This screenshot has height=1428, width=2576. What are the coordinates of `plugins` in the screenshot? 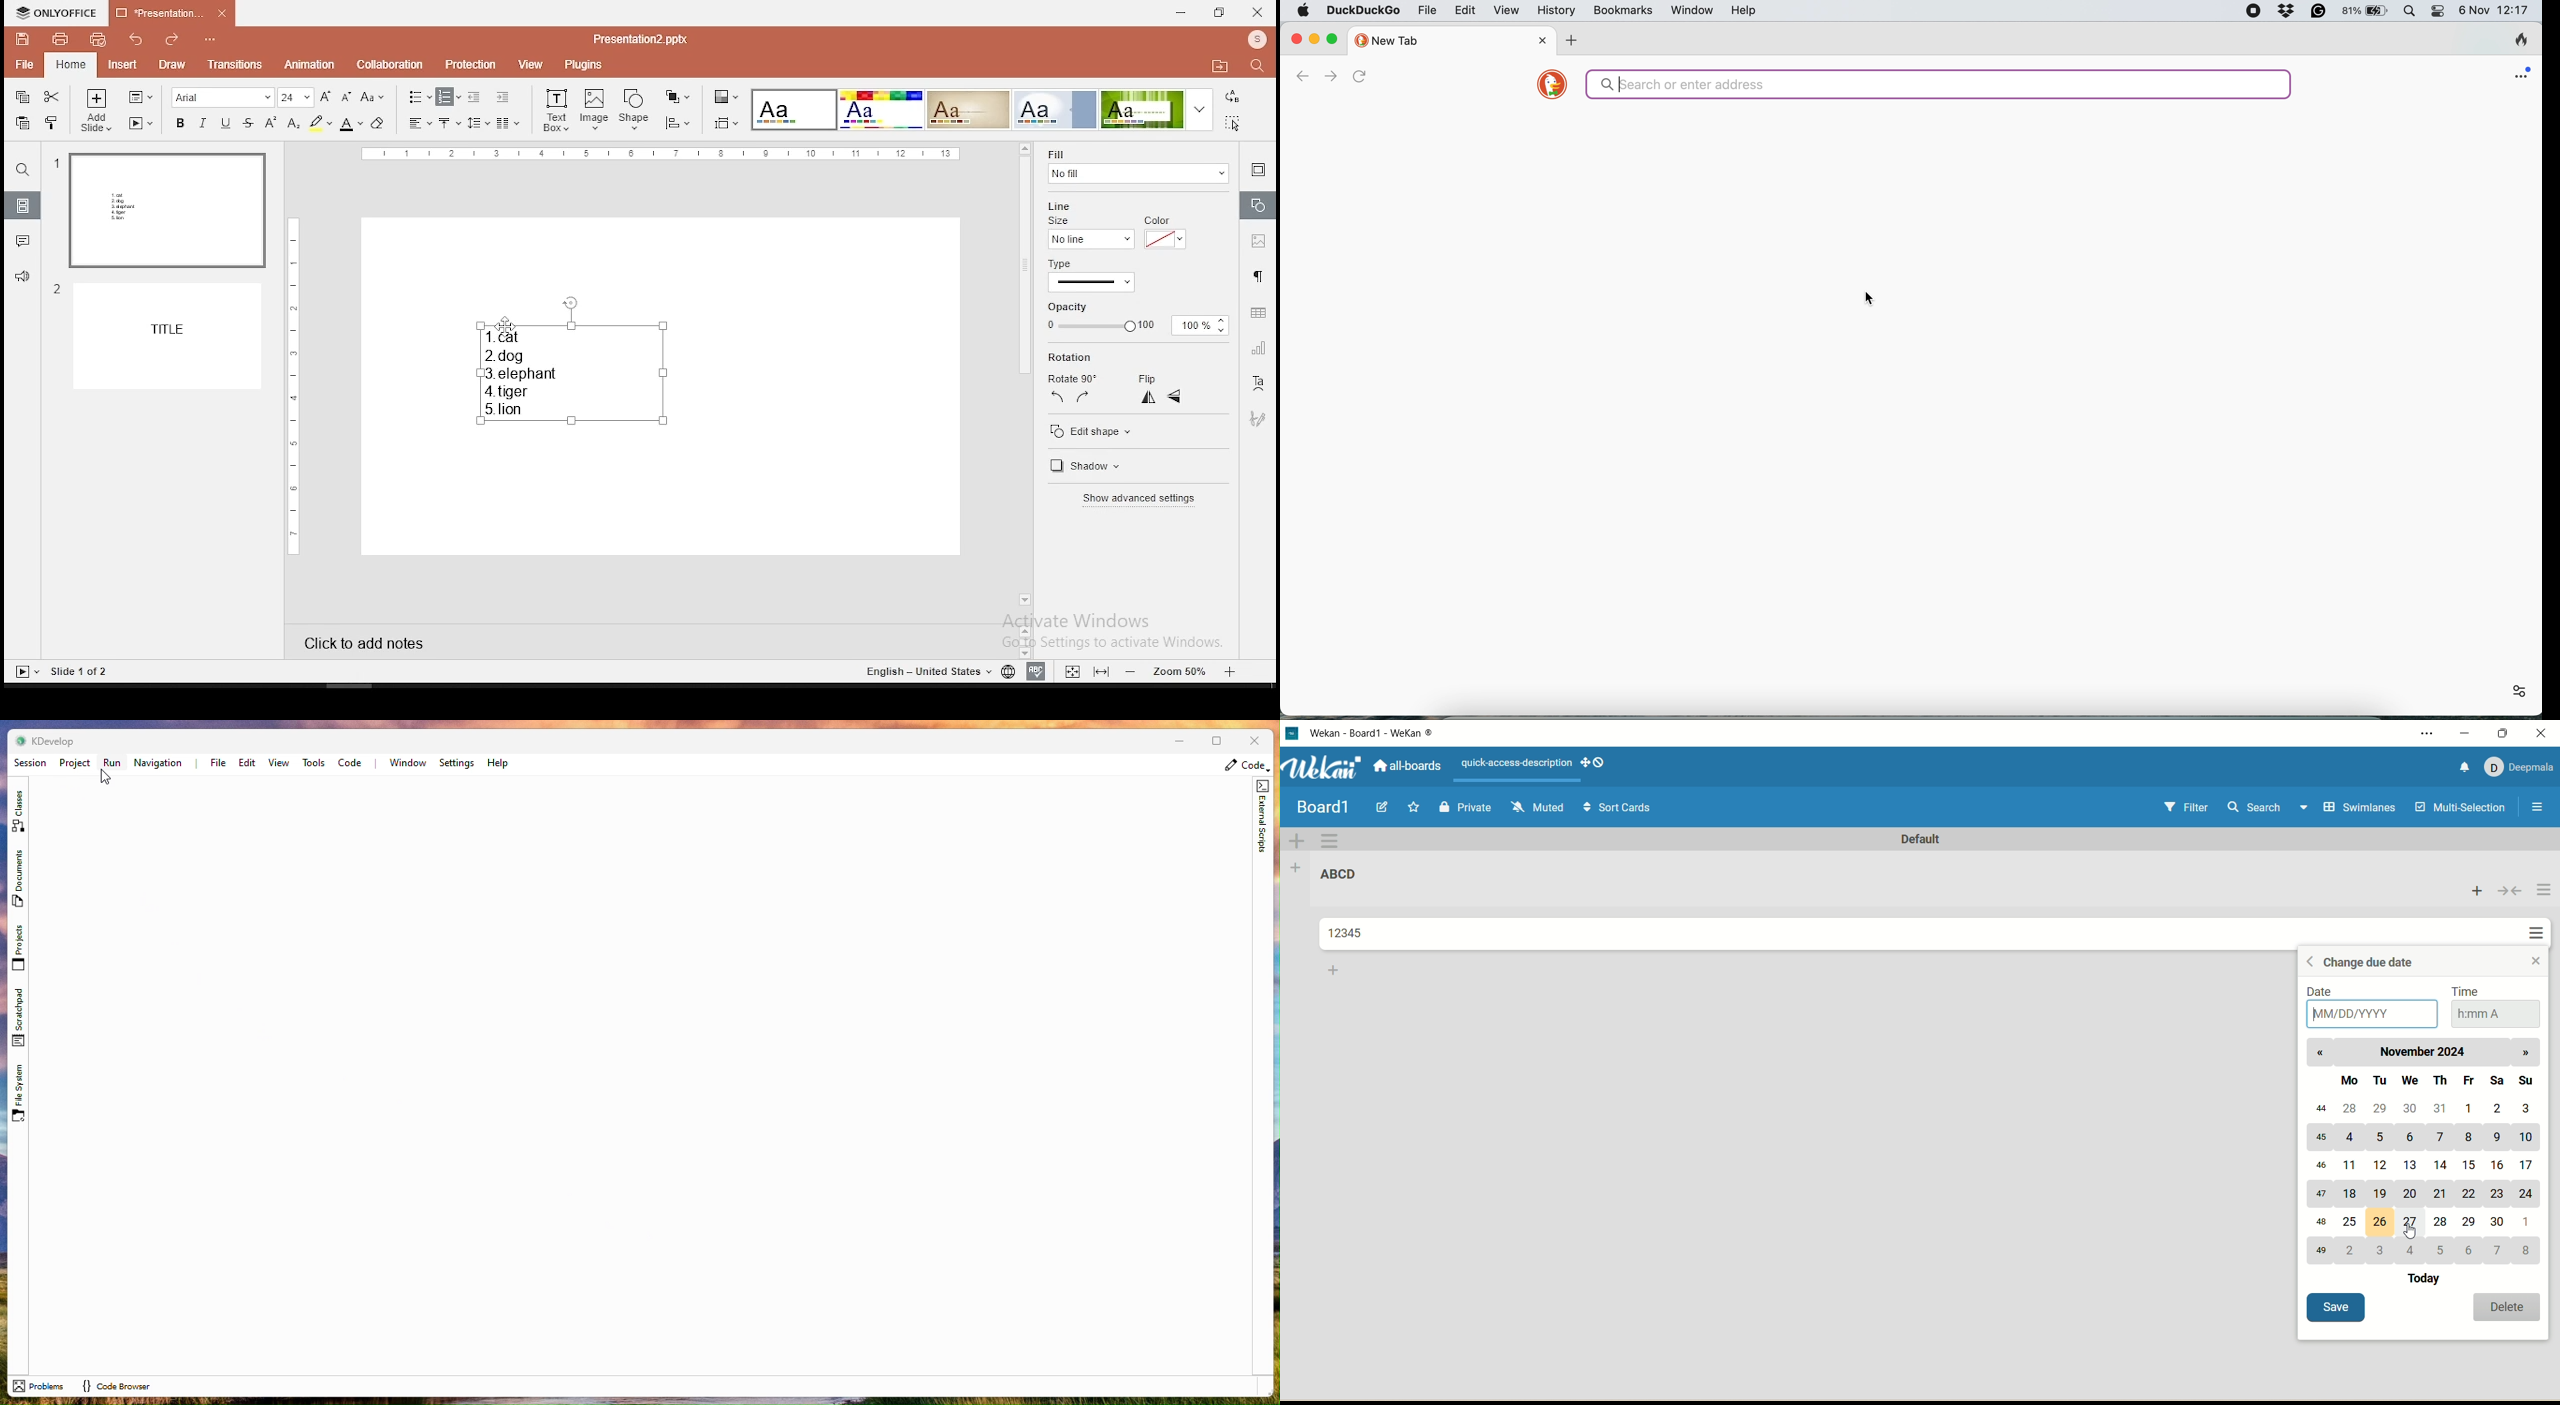 It's located at (585, 65).